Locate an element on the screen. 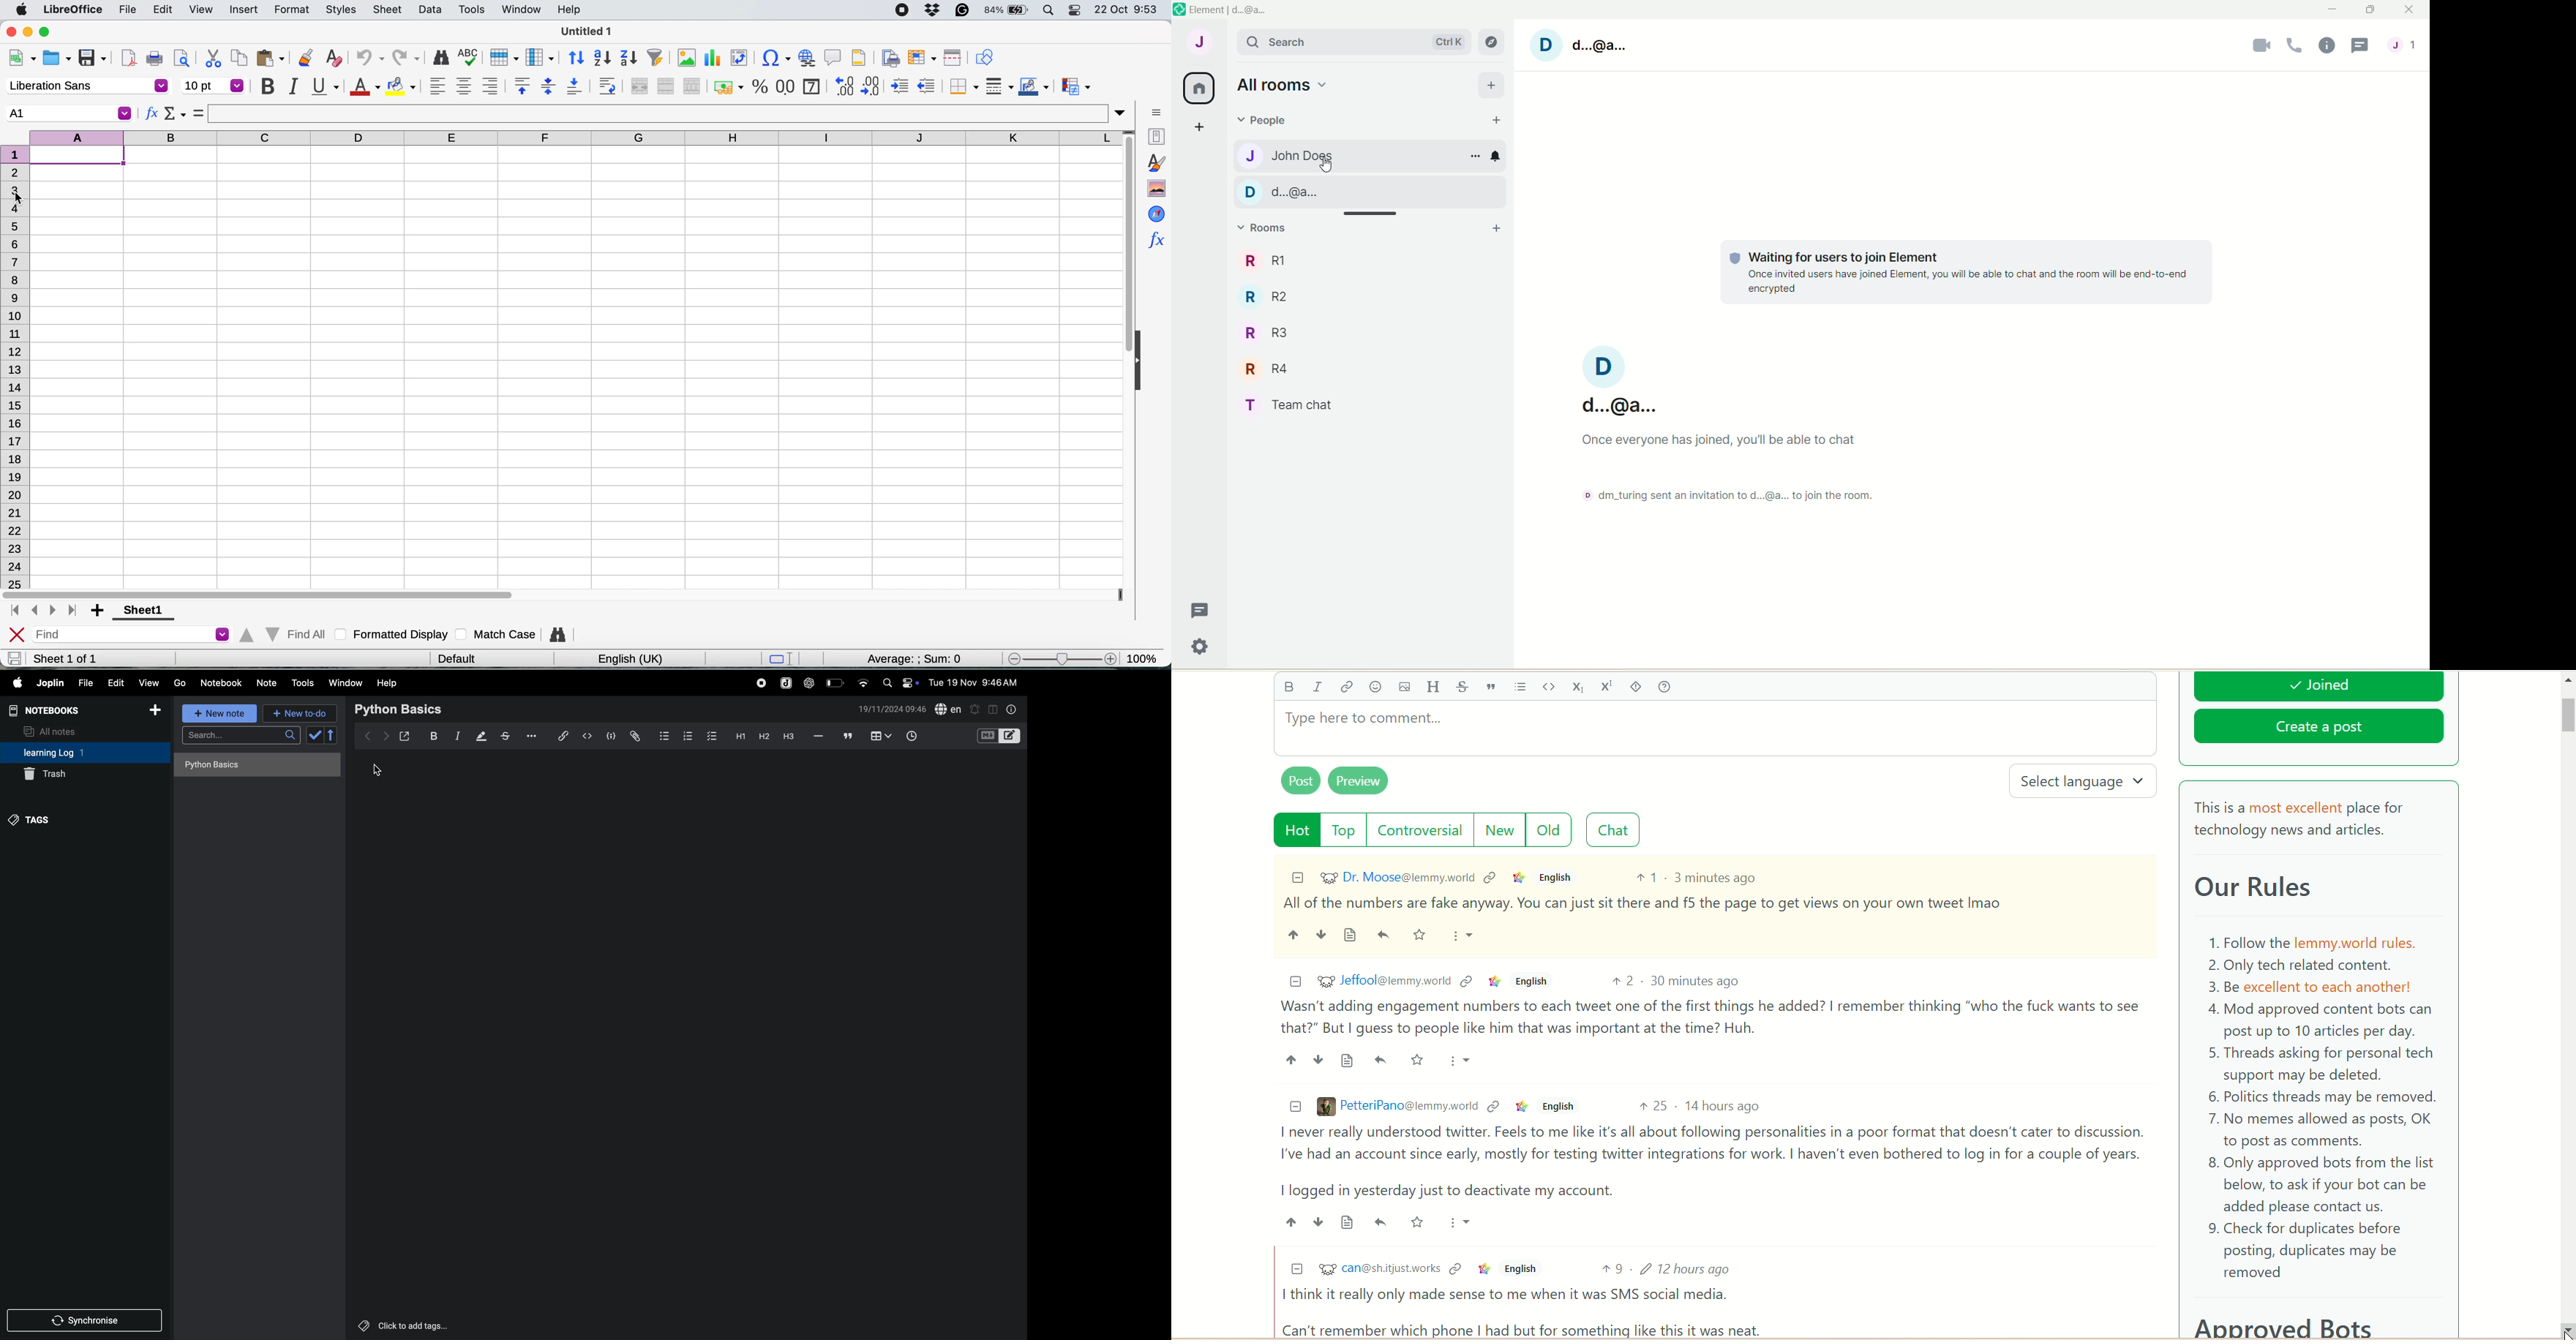 The image size is (2576, 1344). Link is located at coordinates (1494, 1107).